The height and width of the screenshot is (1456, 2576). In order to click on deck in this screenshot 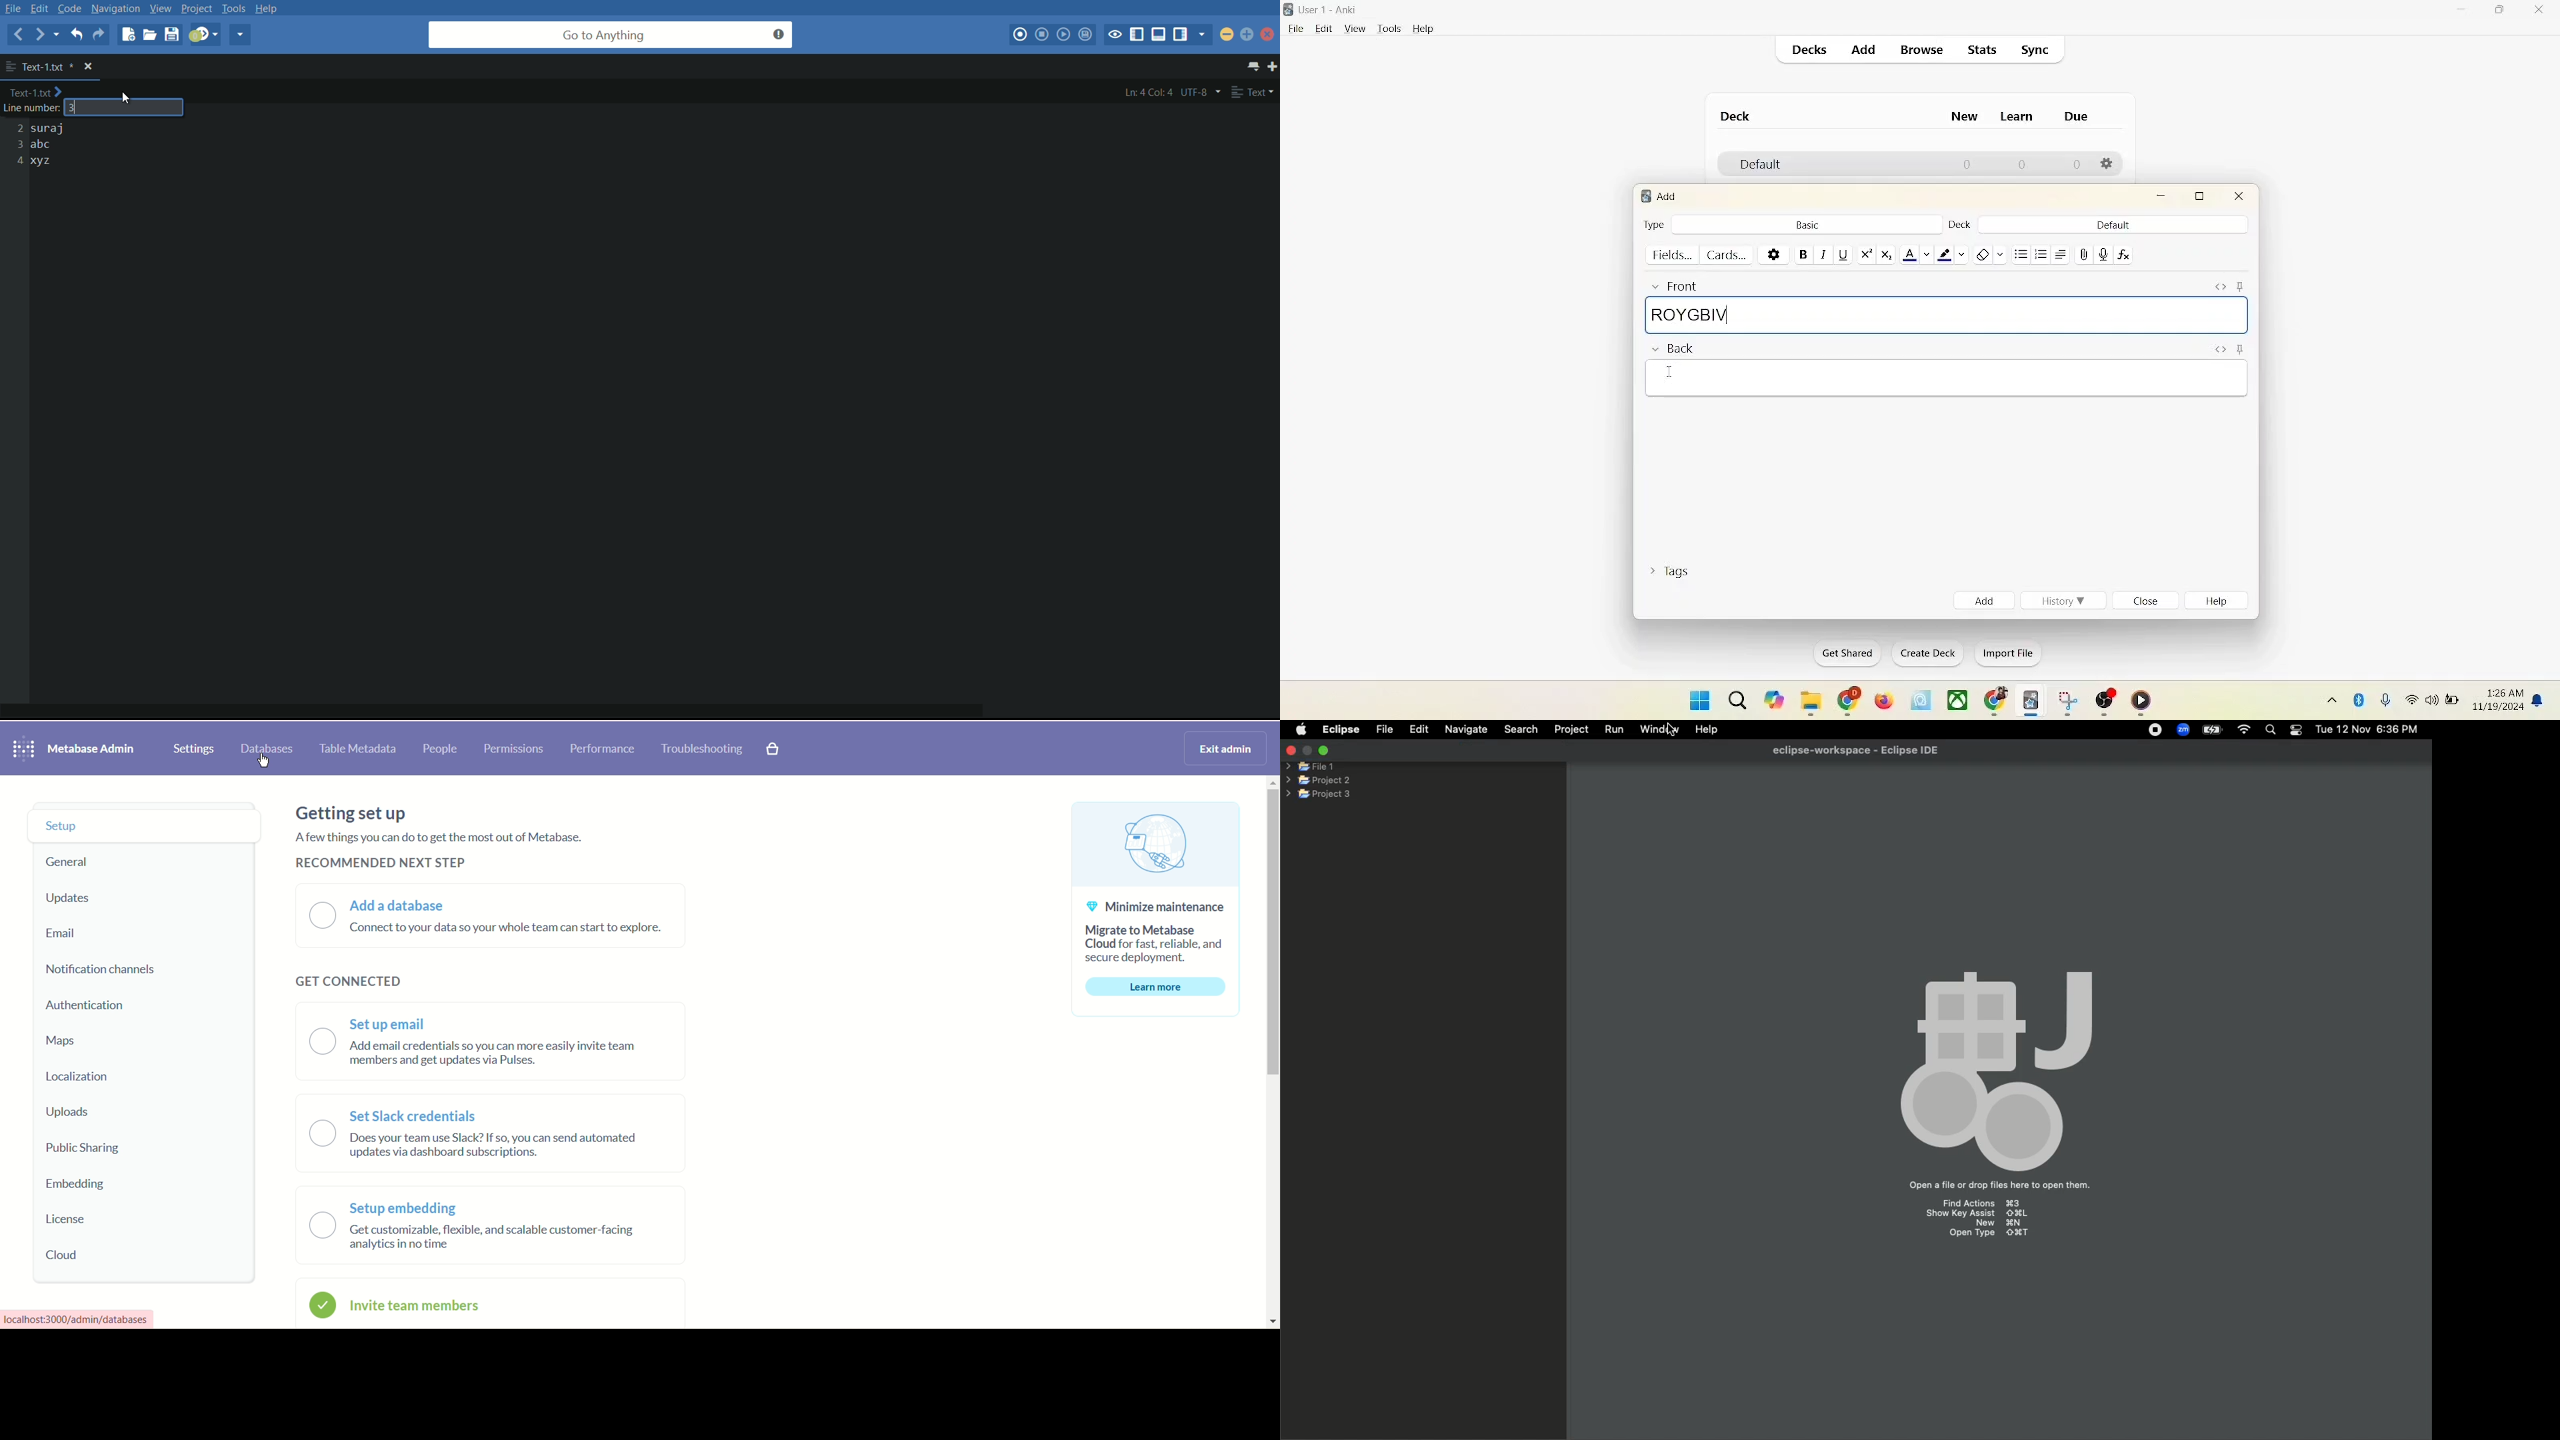, I will do `click(1736, 116)`.